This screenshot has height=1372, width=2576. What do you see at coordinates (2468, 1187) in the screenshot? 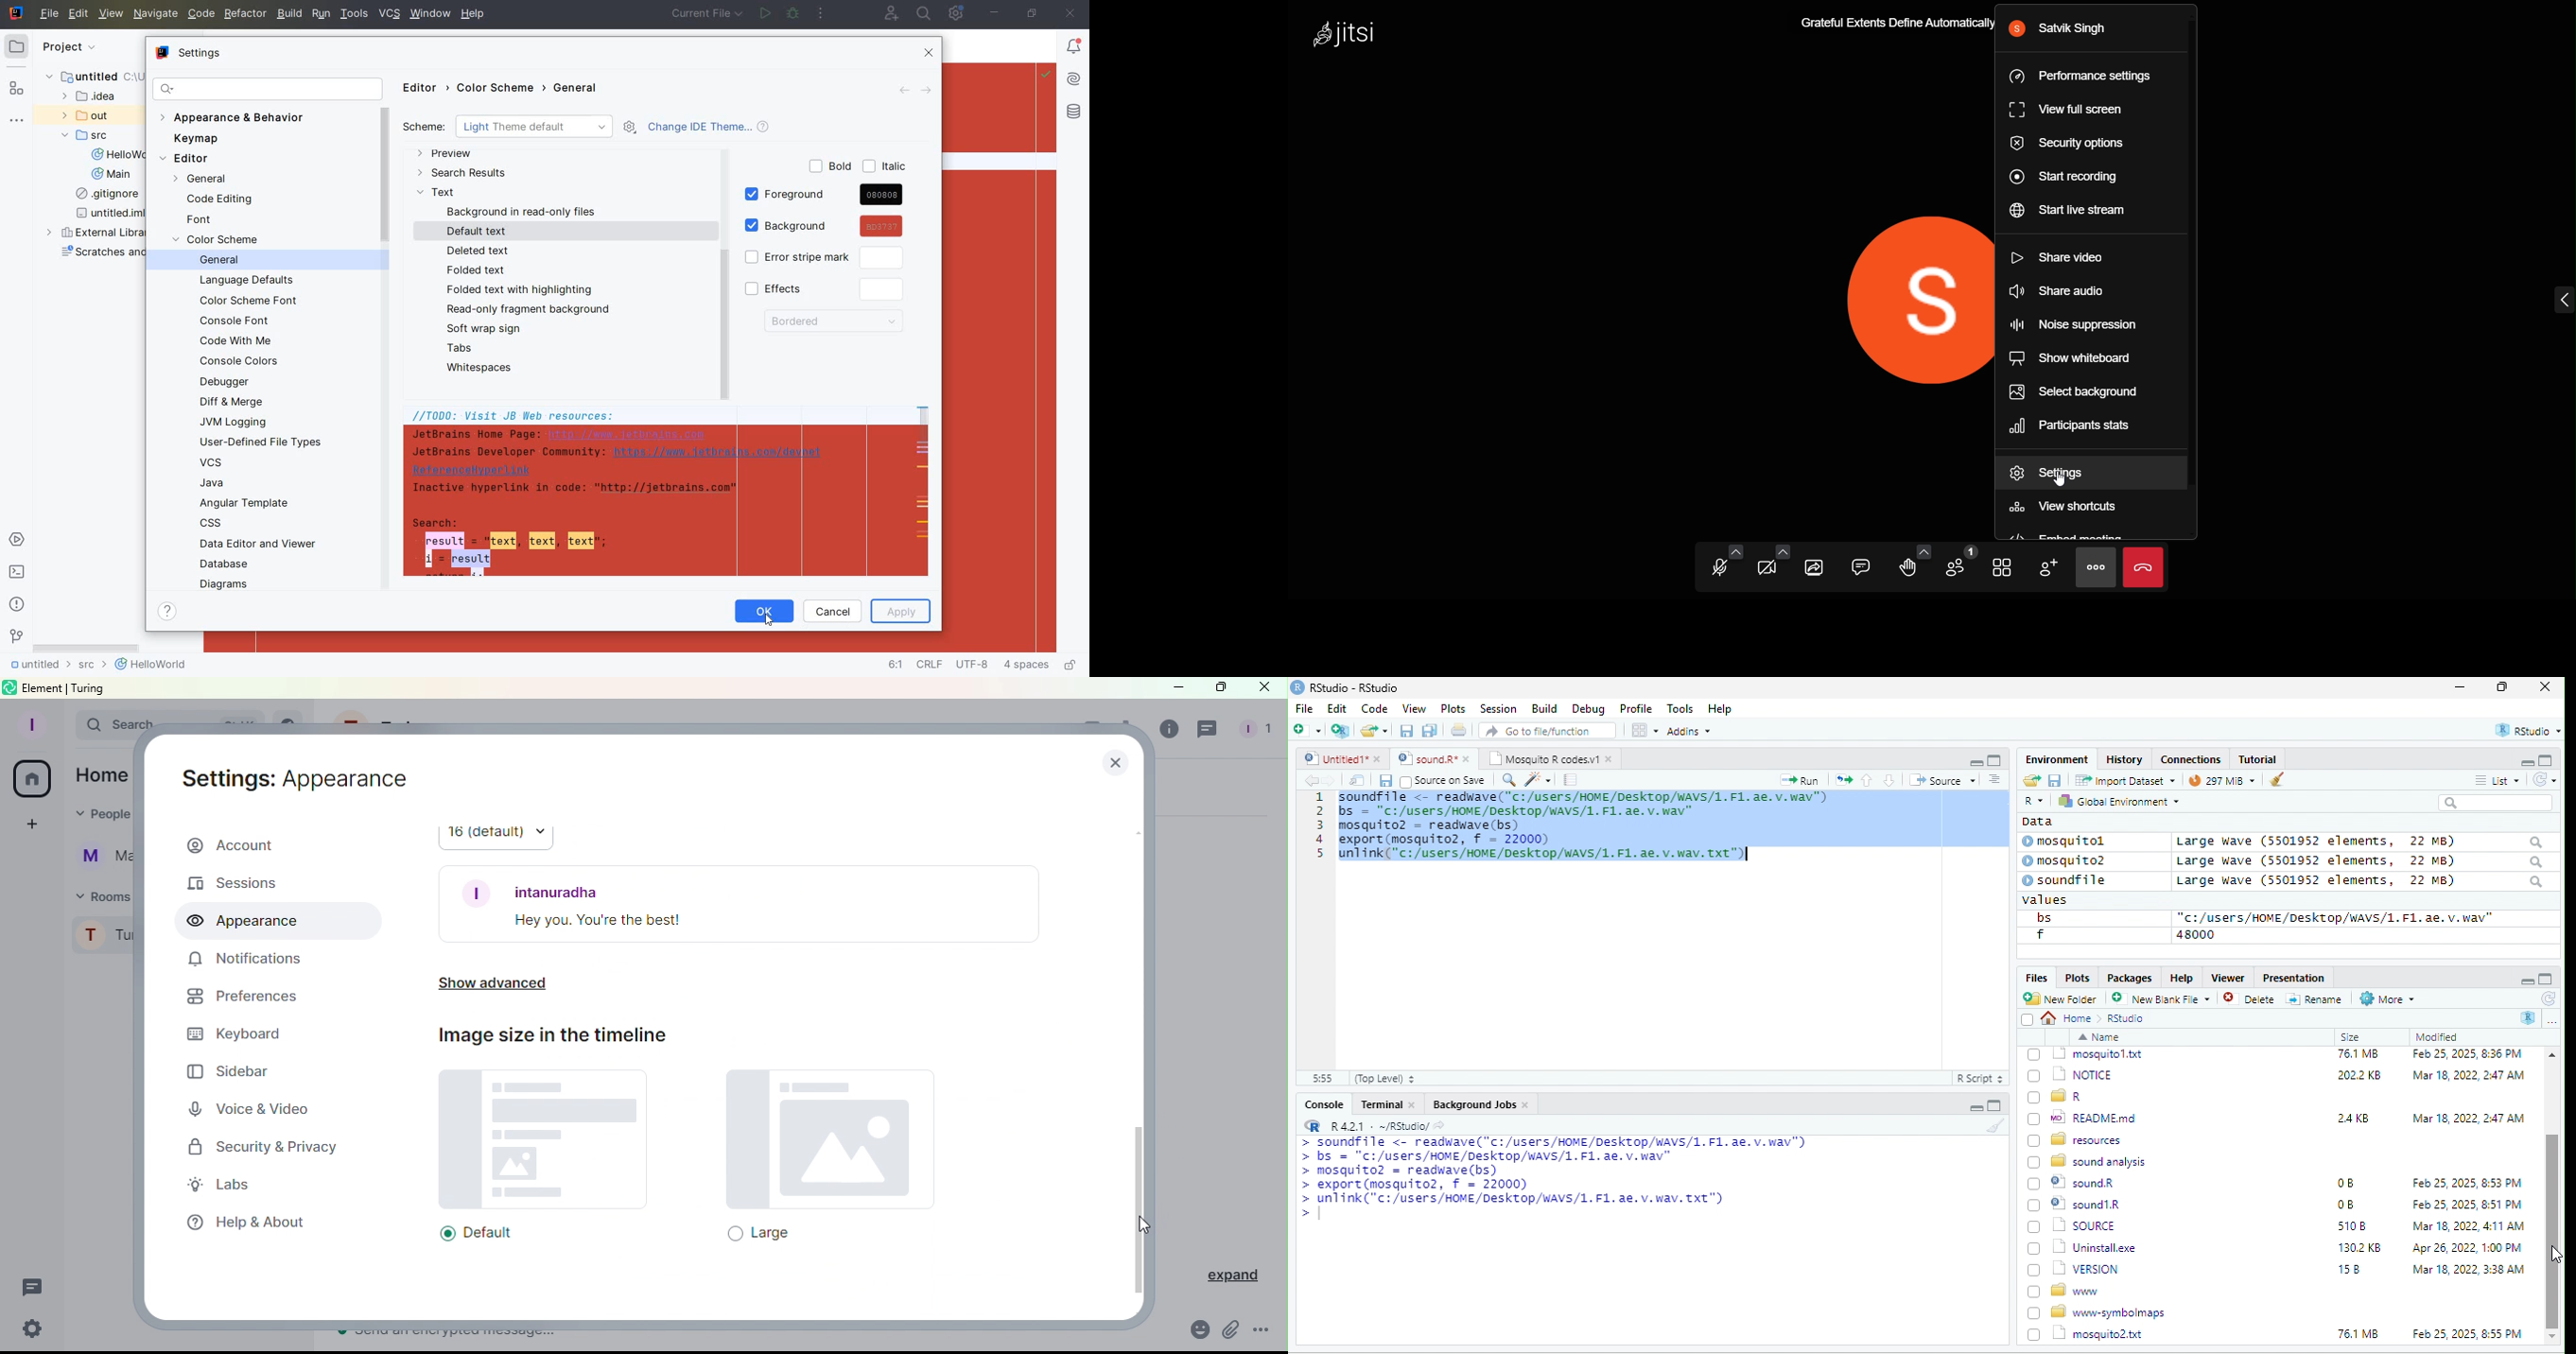
I see `‘Mar 18, 2022, 2:47 AM` at bounding box center [2468, 1187].